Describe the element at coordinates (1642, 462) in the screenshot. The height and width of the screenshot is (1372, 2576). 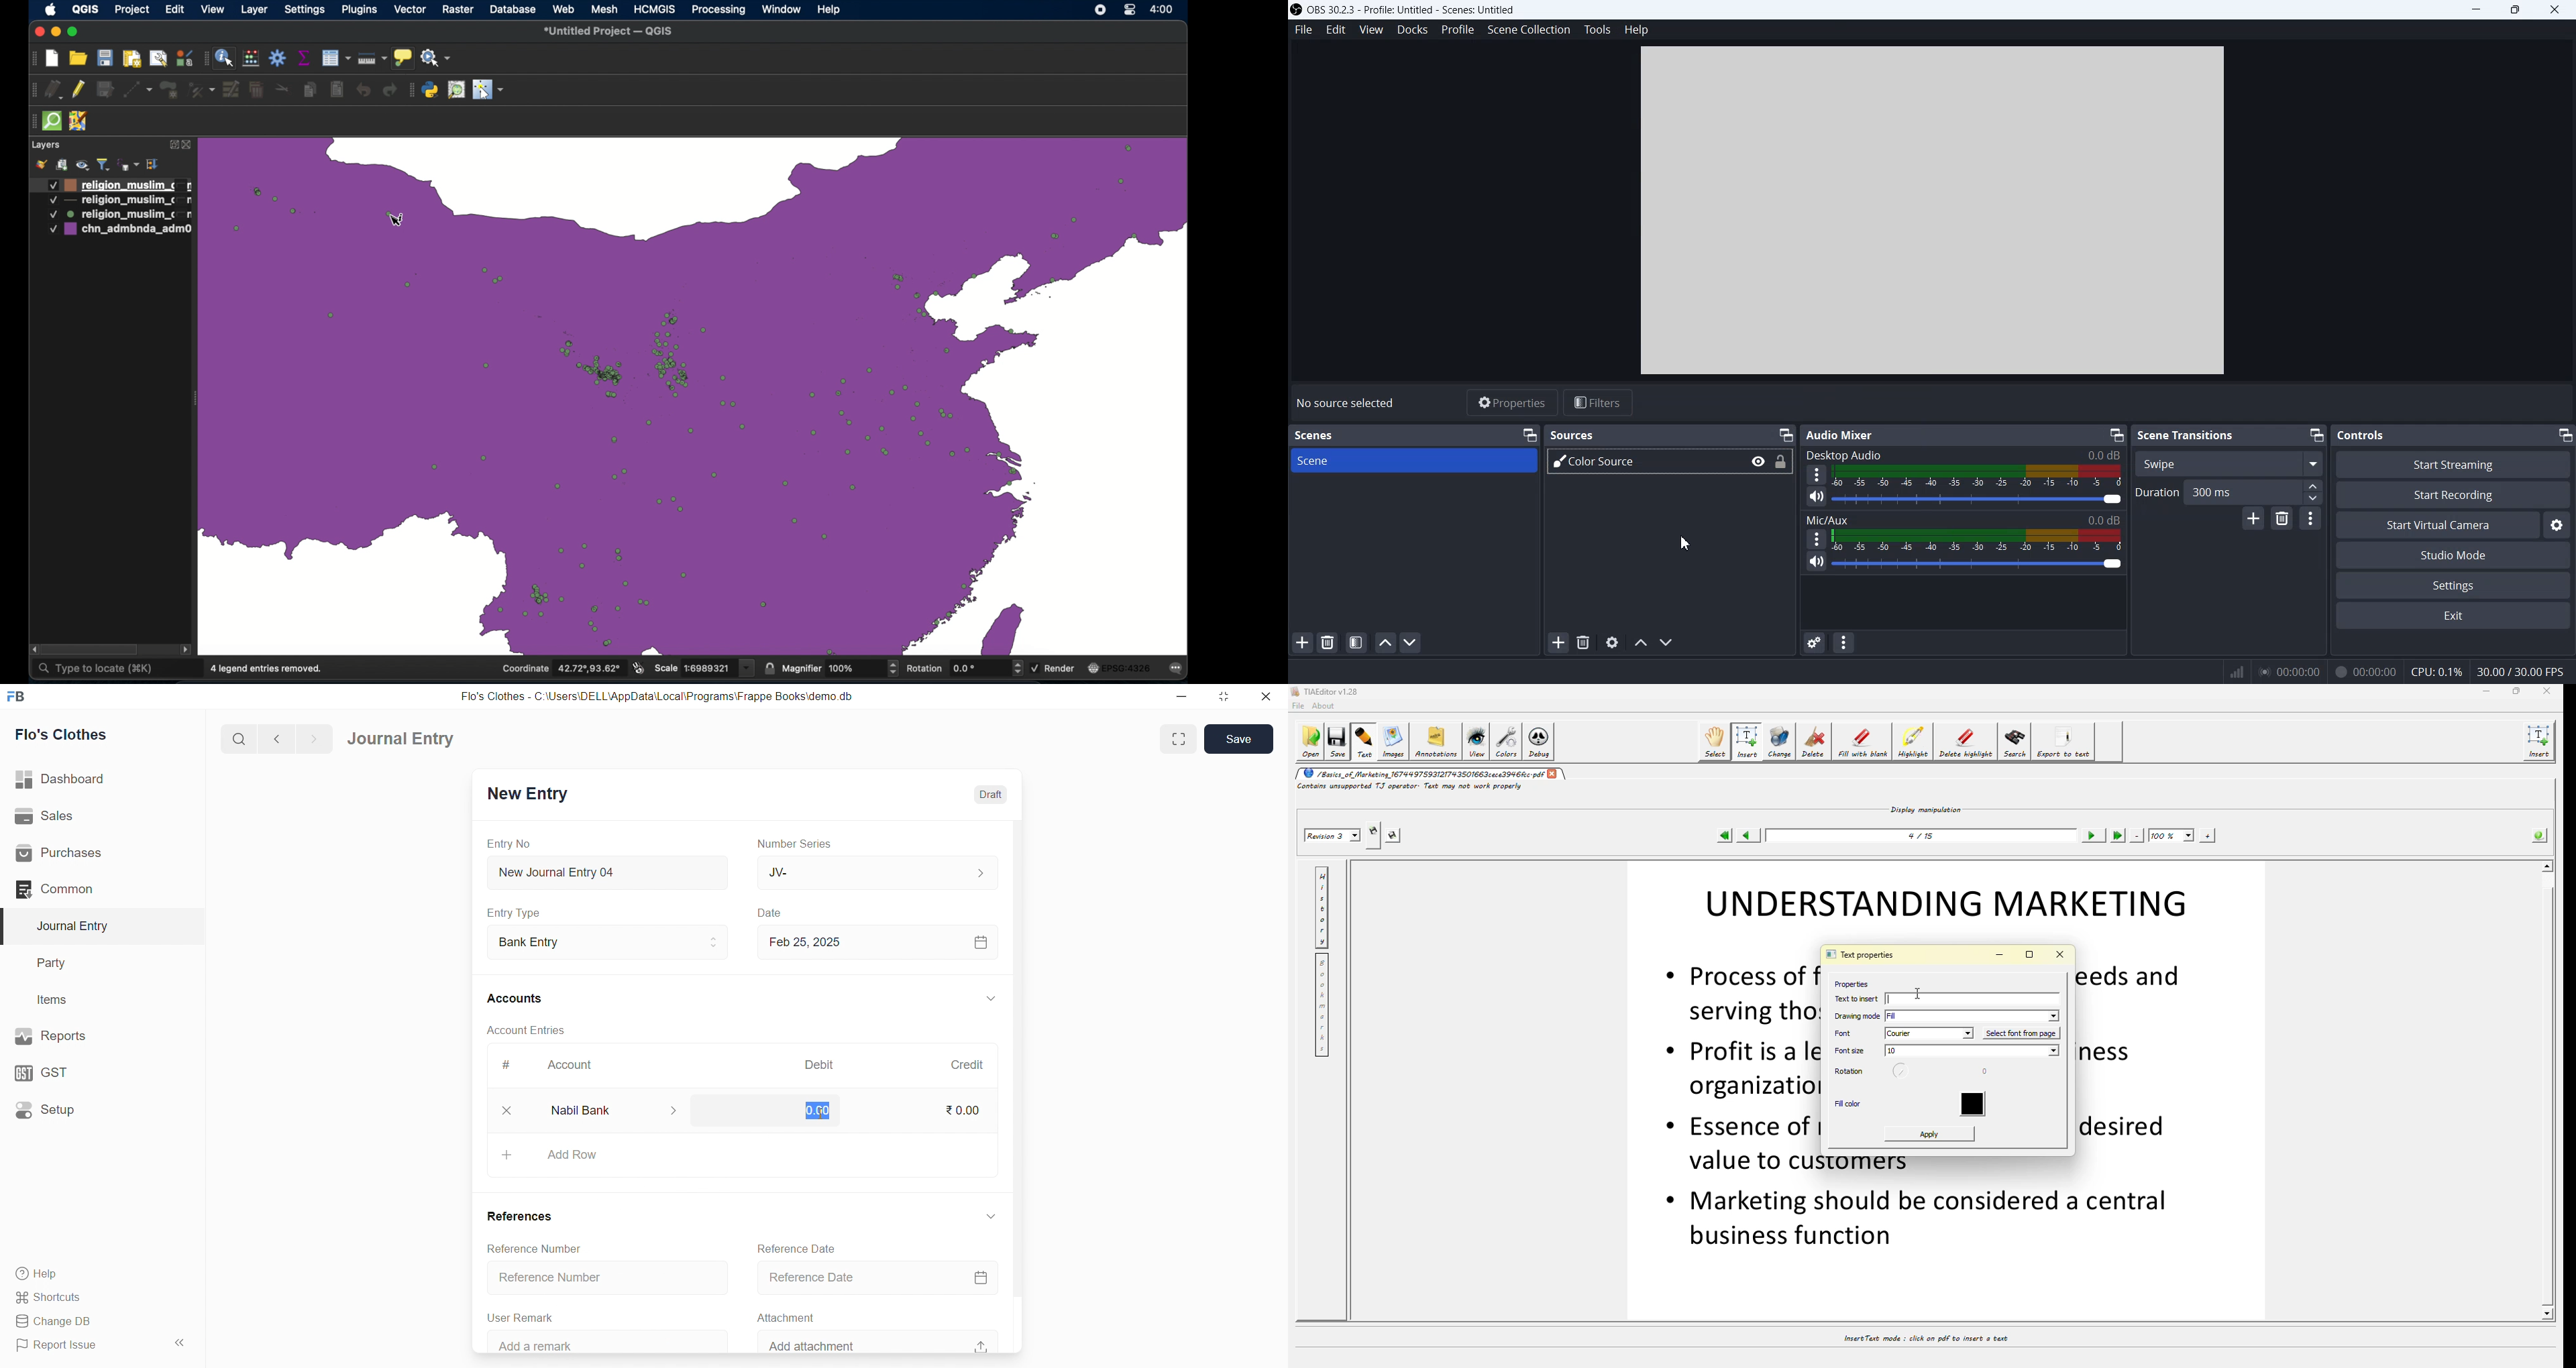
I see `Color Source` at that location.